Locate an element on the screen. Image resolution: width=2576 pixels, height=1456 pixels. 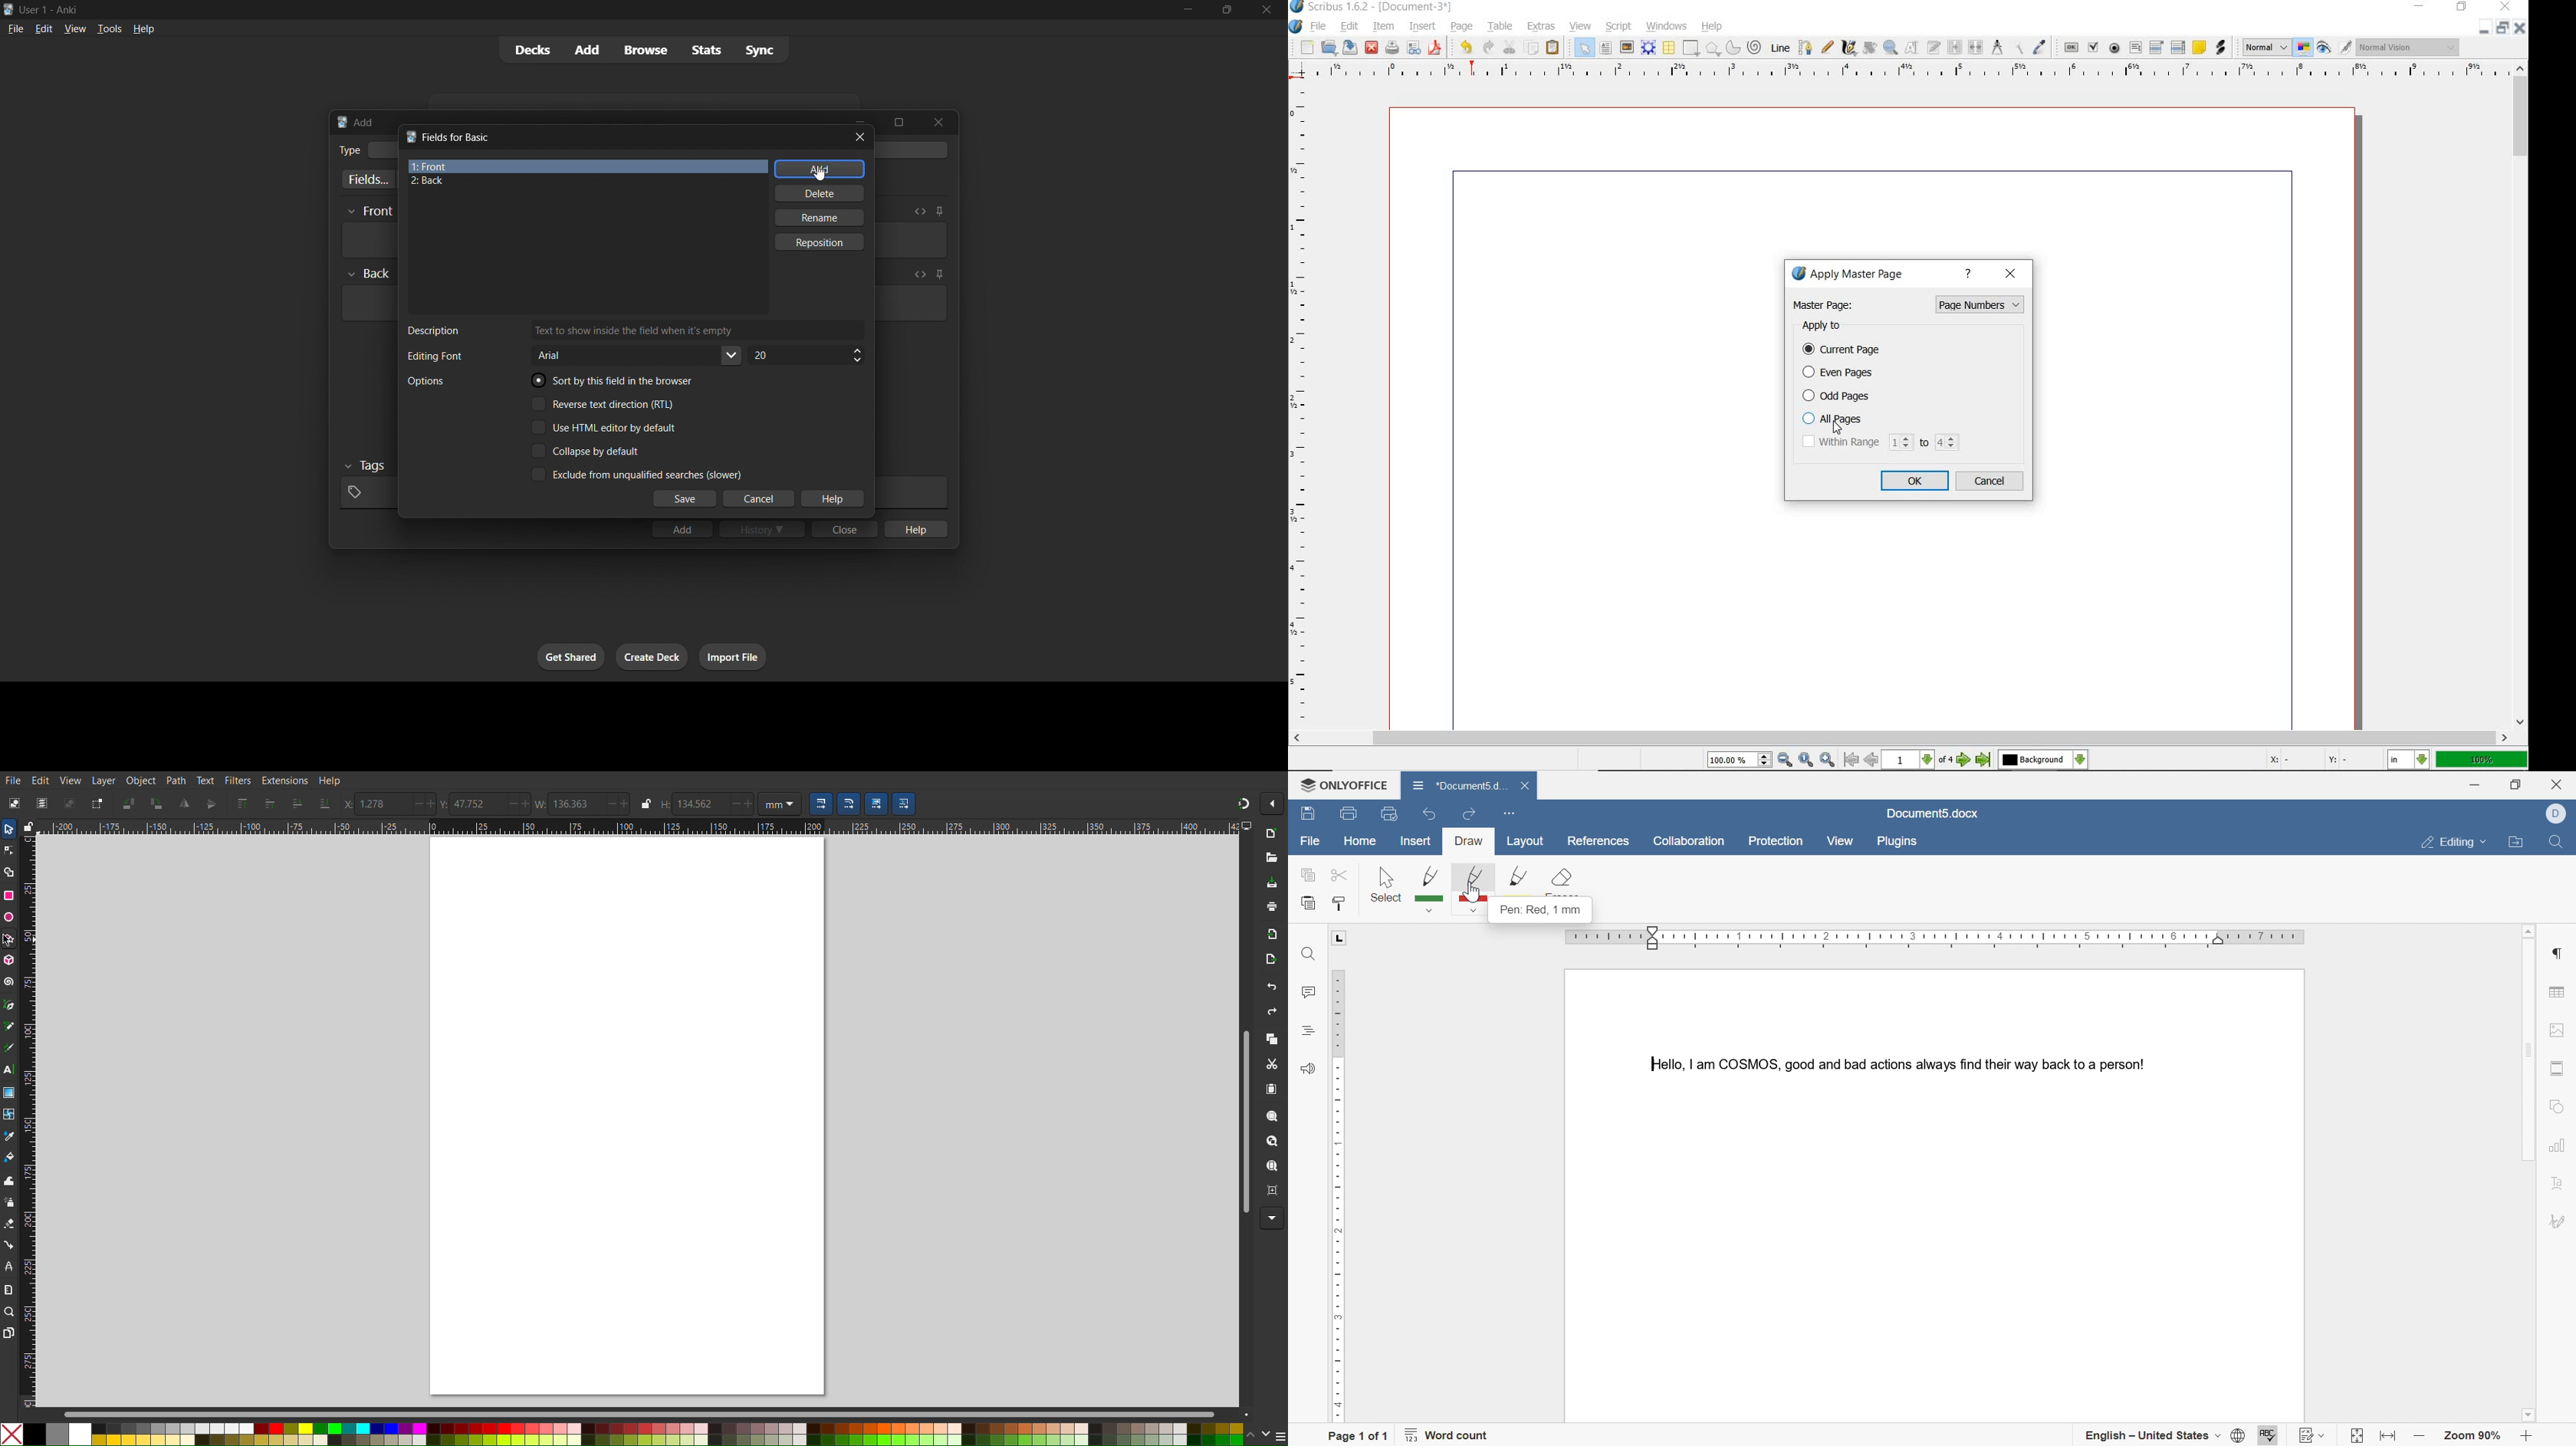
Toggle sticky is located at coordinates (939, 211).